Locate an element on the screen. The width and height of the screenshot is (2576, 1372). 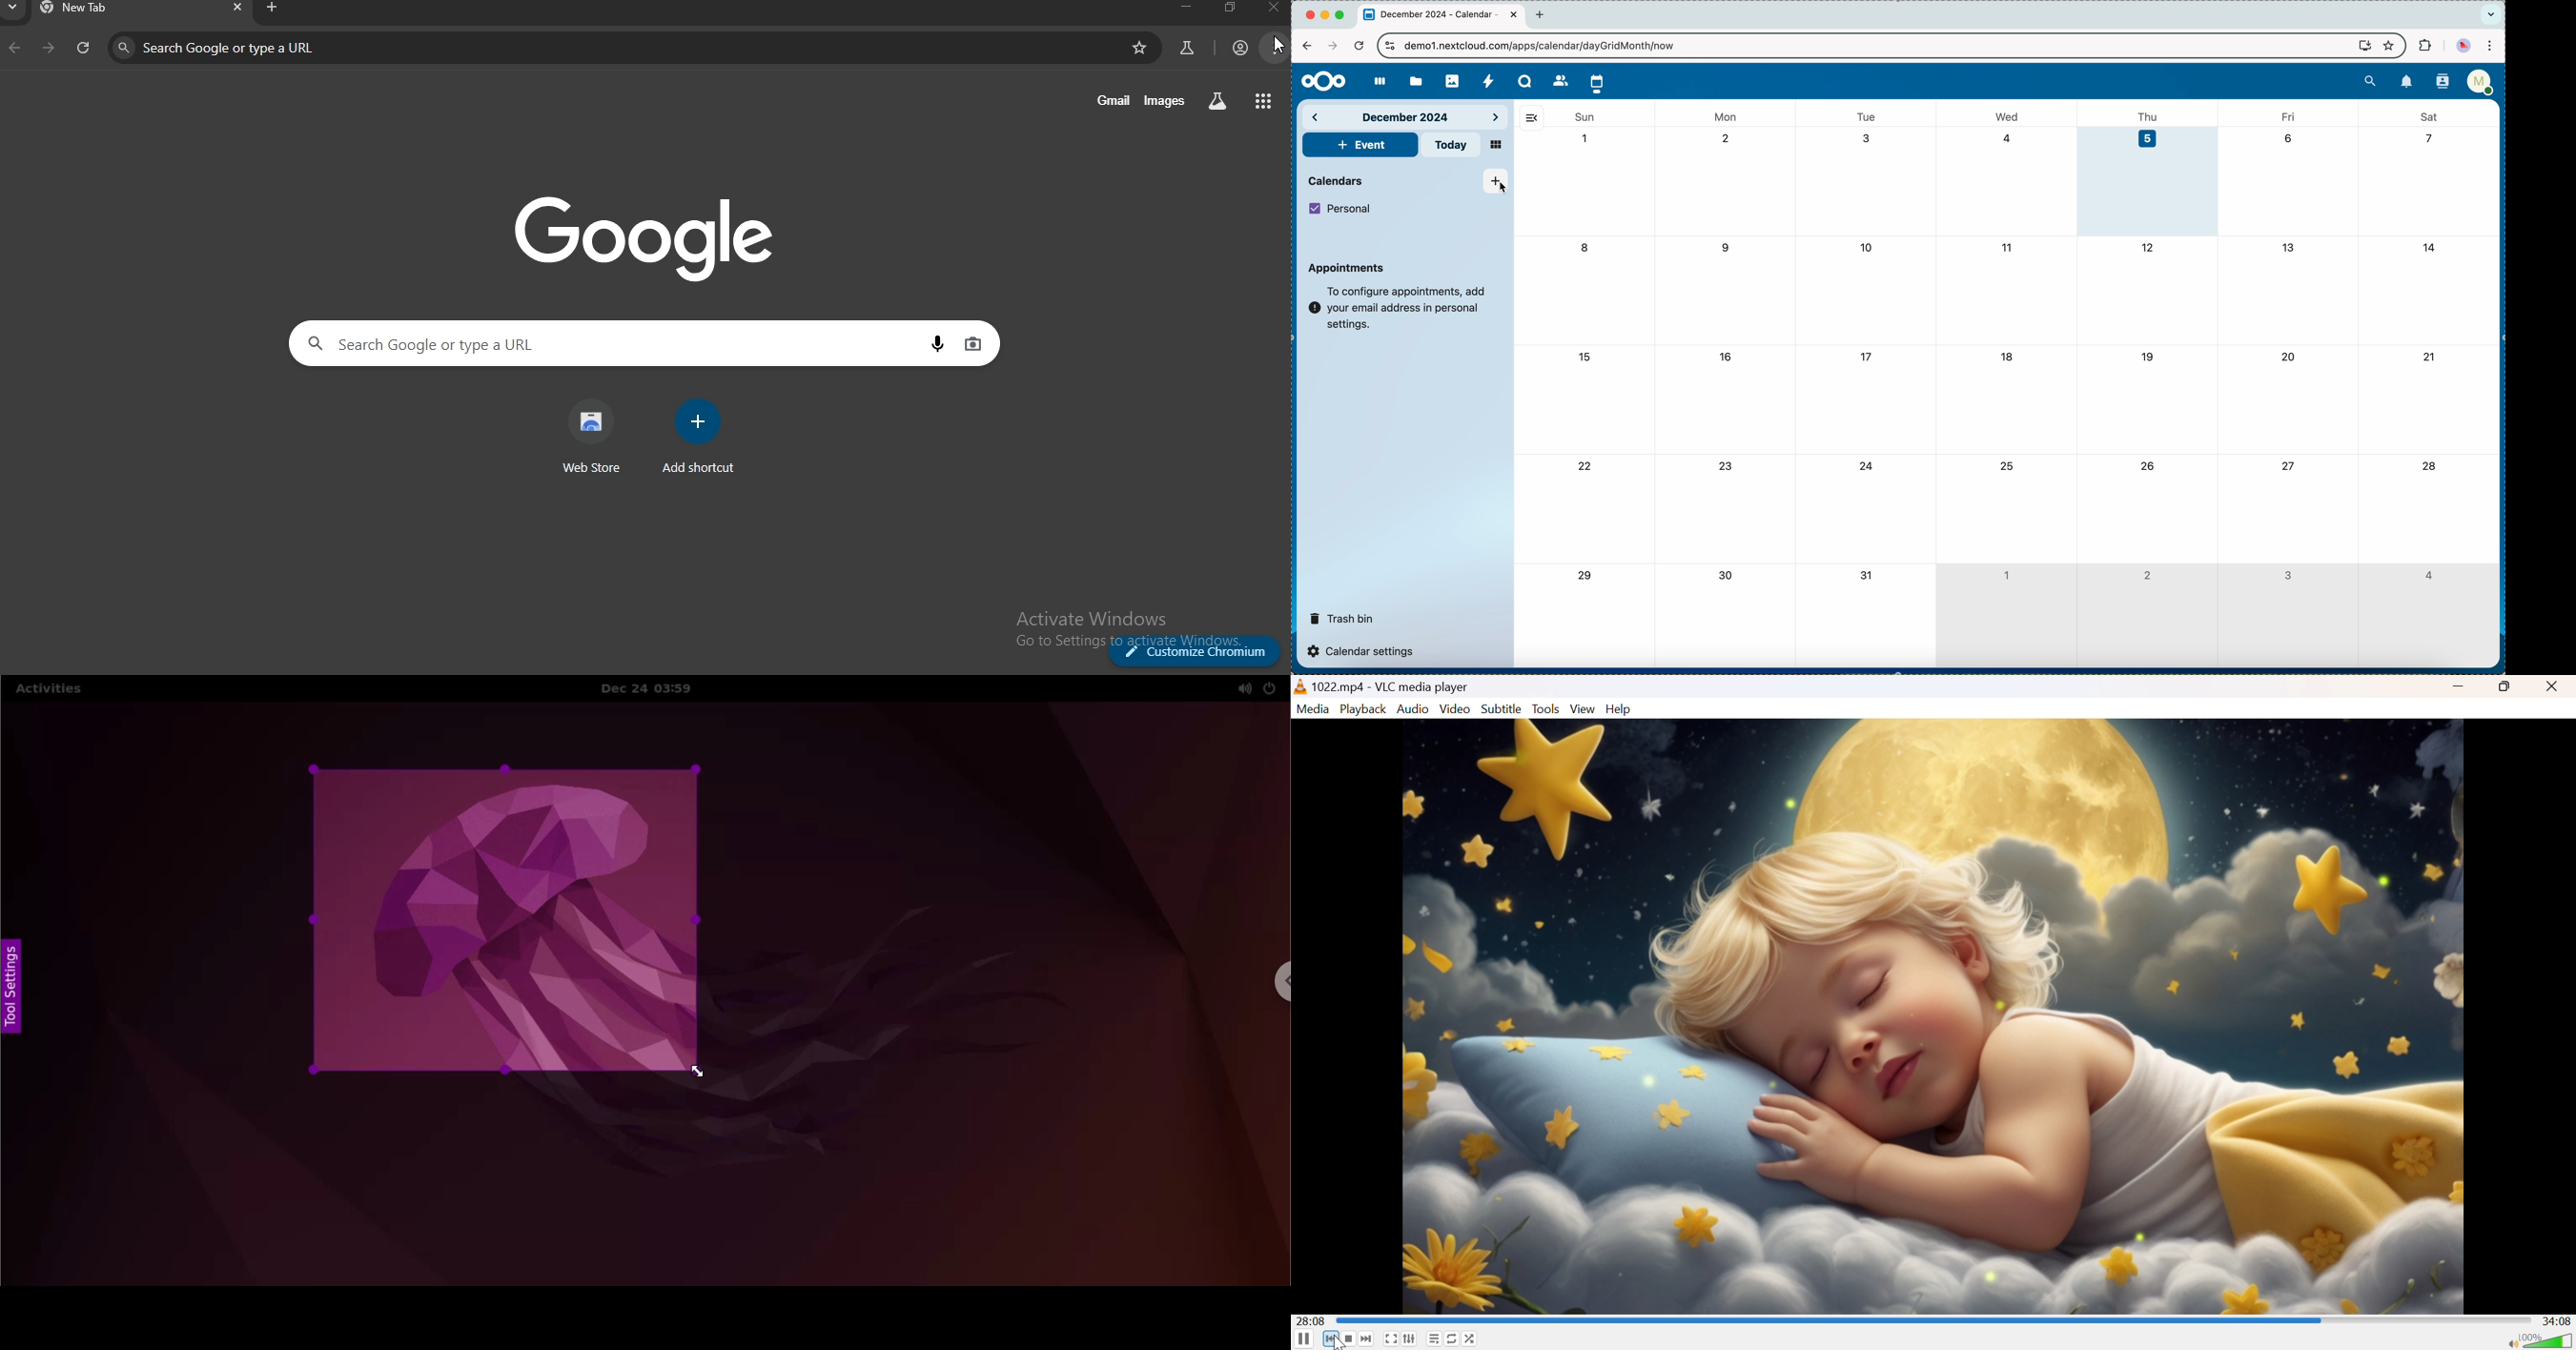
restore is located at coordinates (1231, 8).